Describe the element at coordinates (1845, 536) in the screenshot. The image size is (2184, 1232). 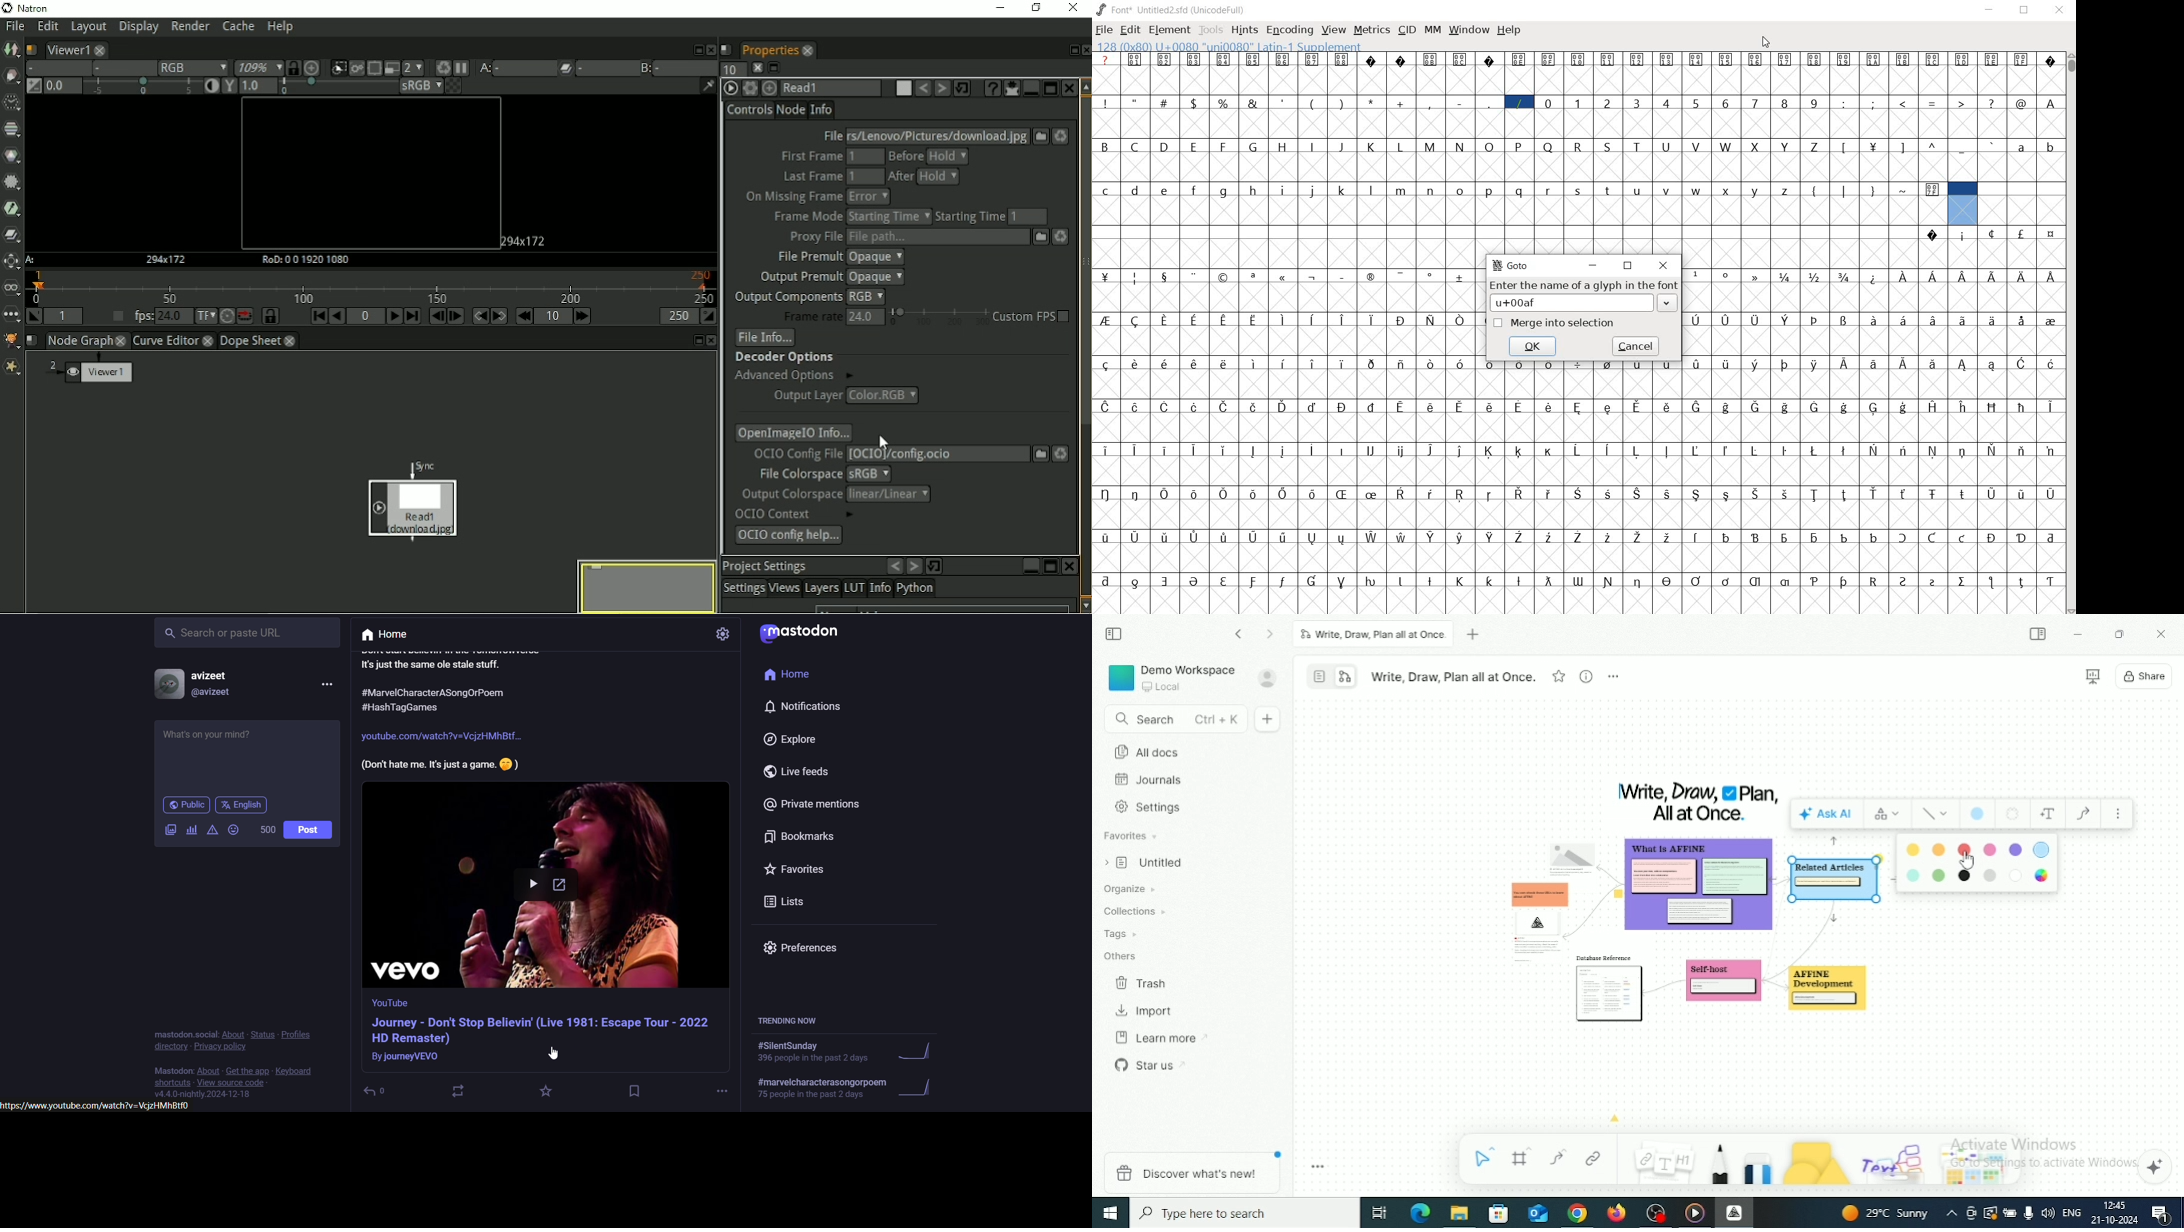
I see `Symbol` at that location.